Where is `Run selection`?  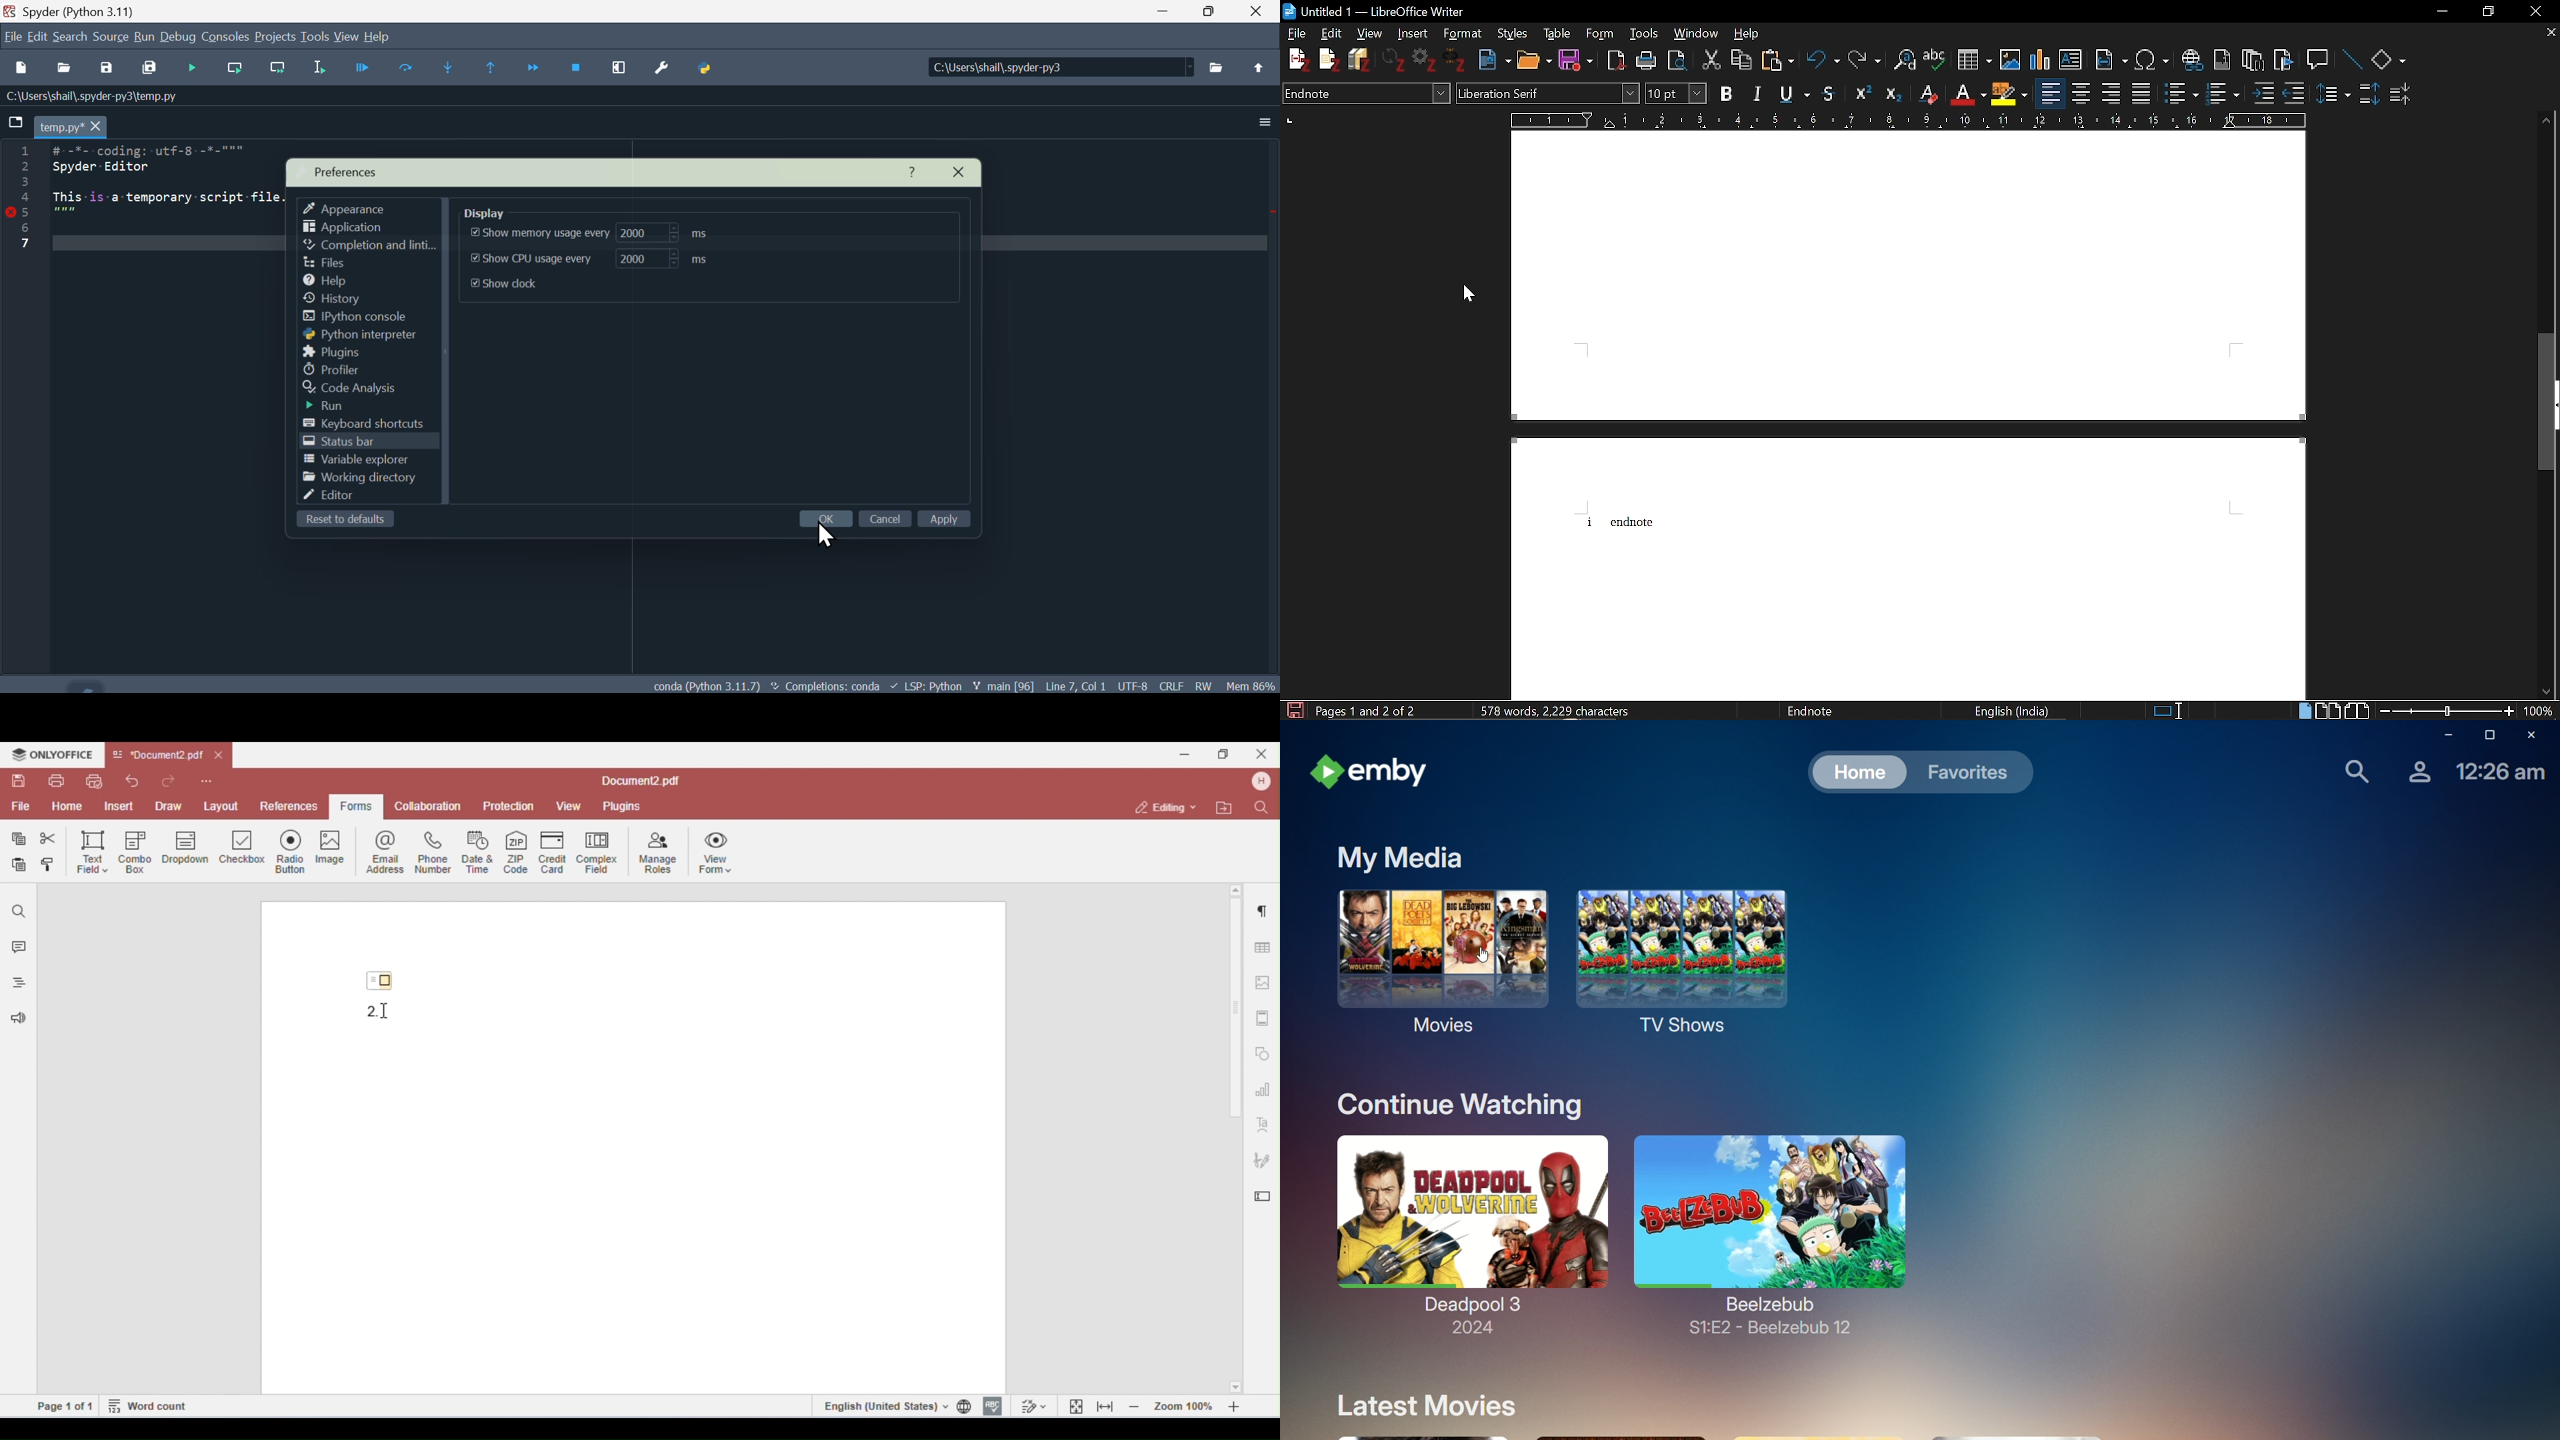
Run selection is located at coordinates (321, 70).